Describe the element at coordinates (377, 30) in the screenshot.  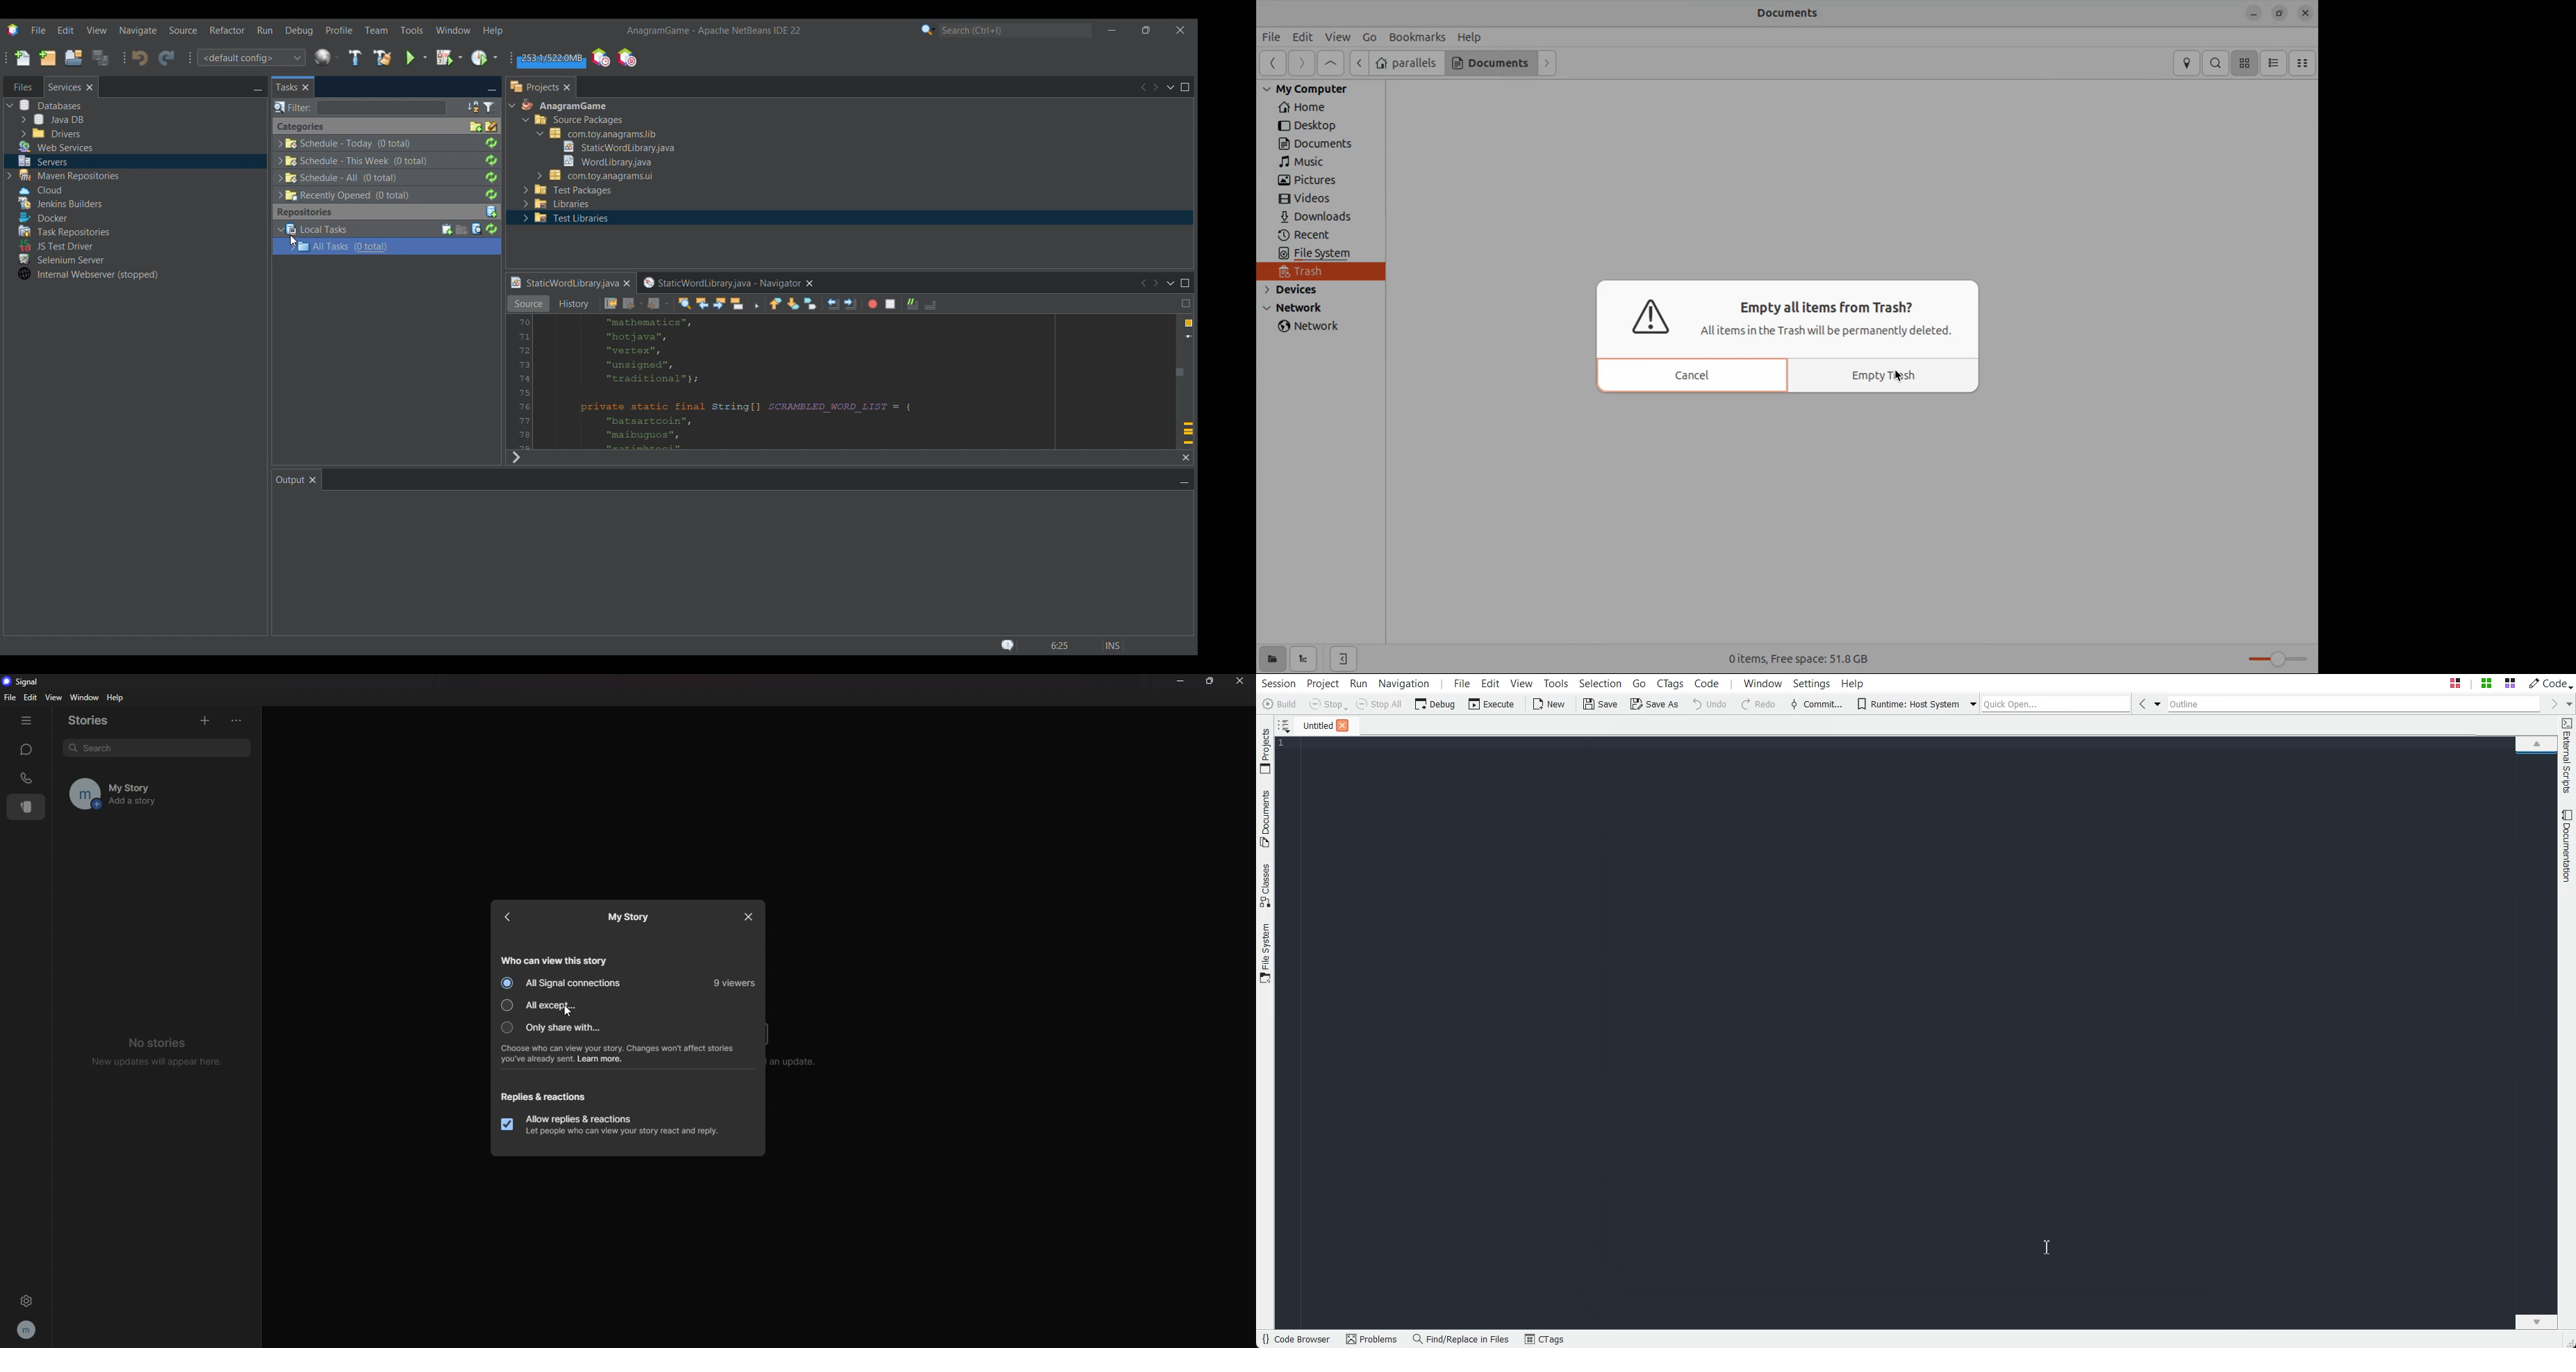
I see `Team menu` at that location.